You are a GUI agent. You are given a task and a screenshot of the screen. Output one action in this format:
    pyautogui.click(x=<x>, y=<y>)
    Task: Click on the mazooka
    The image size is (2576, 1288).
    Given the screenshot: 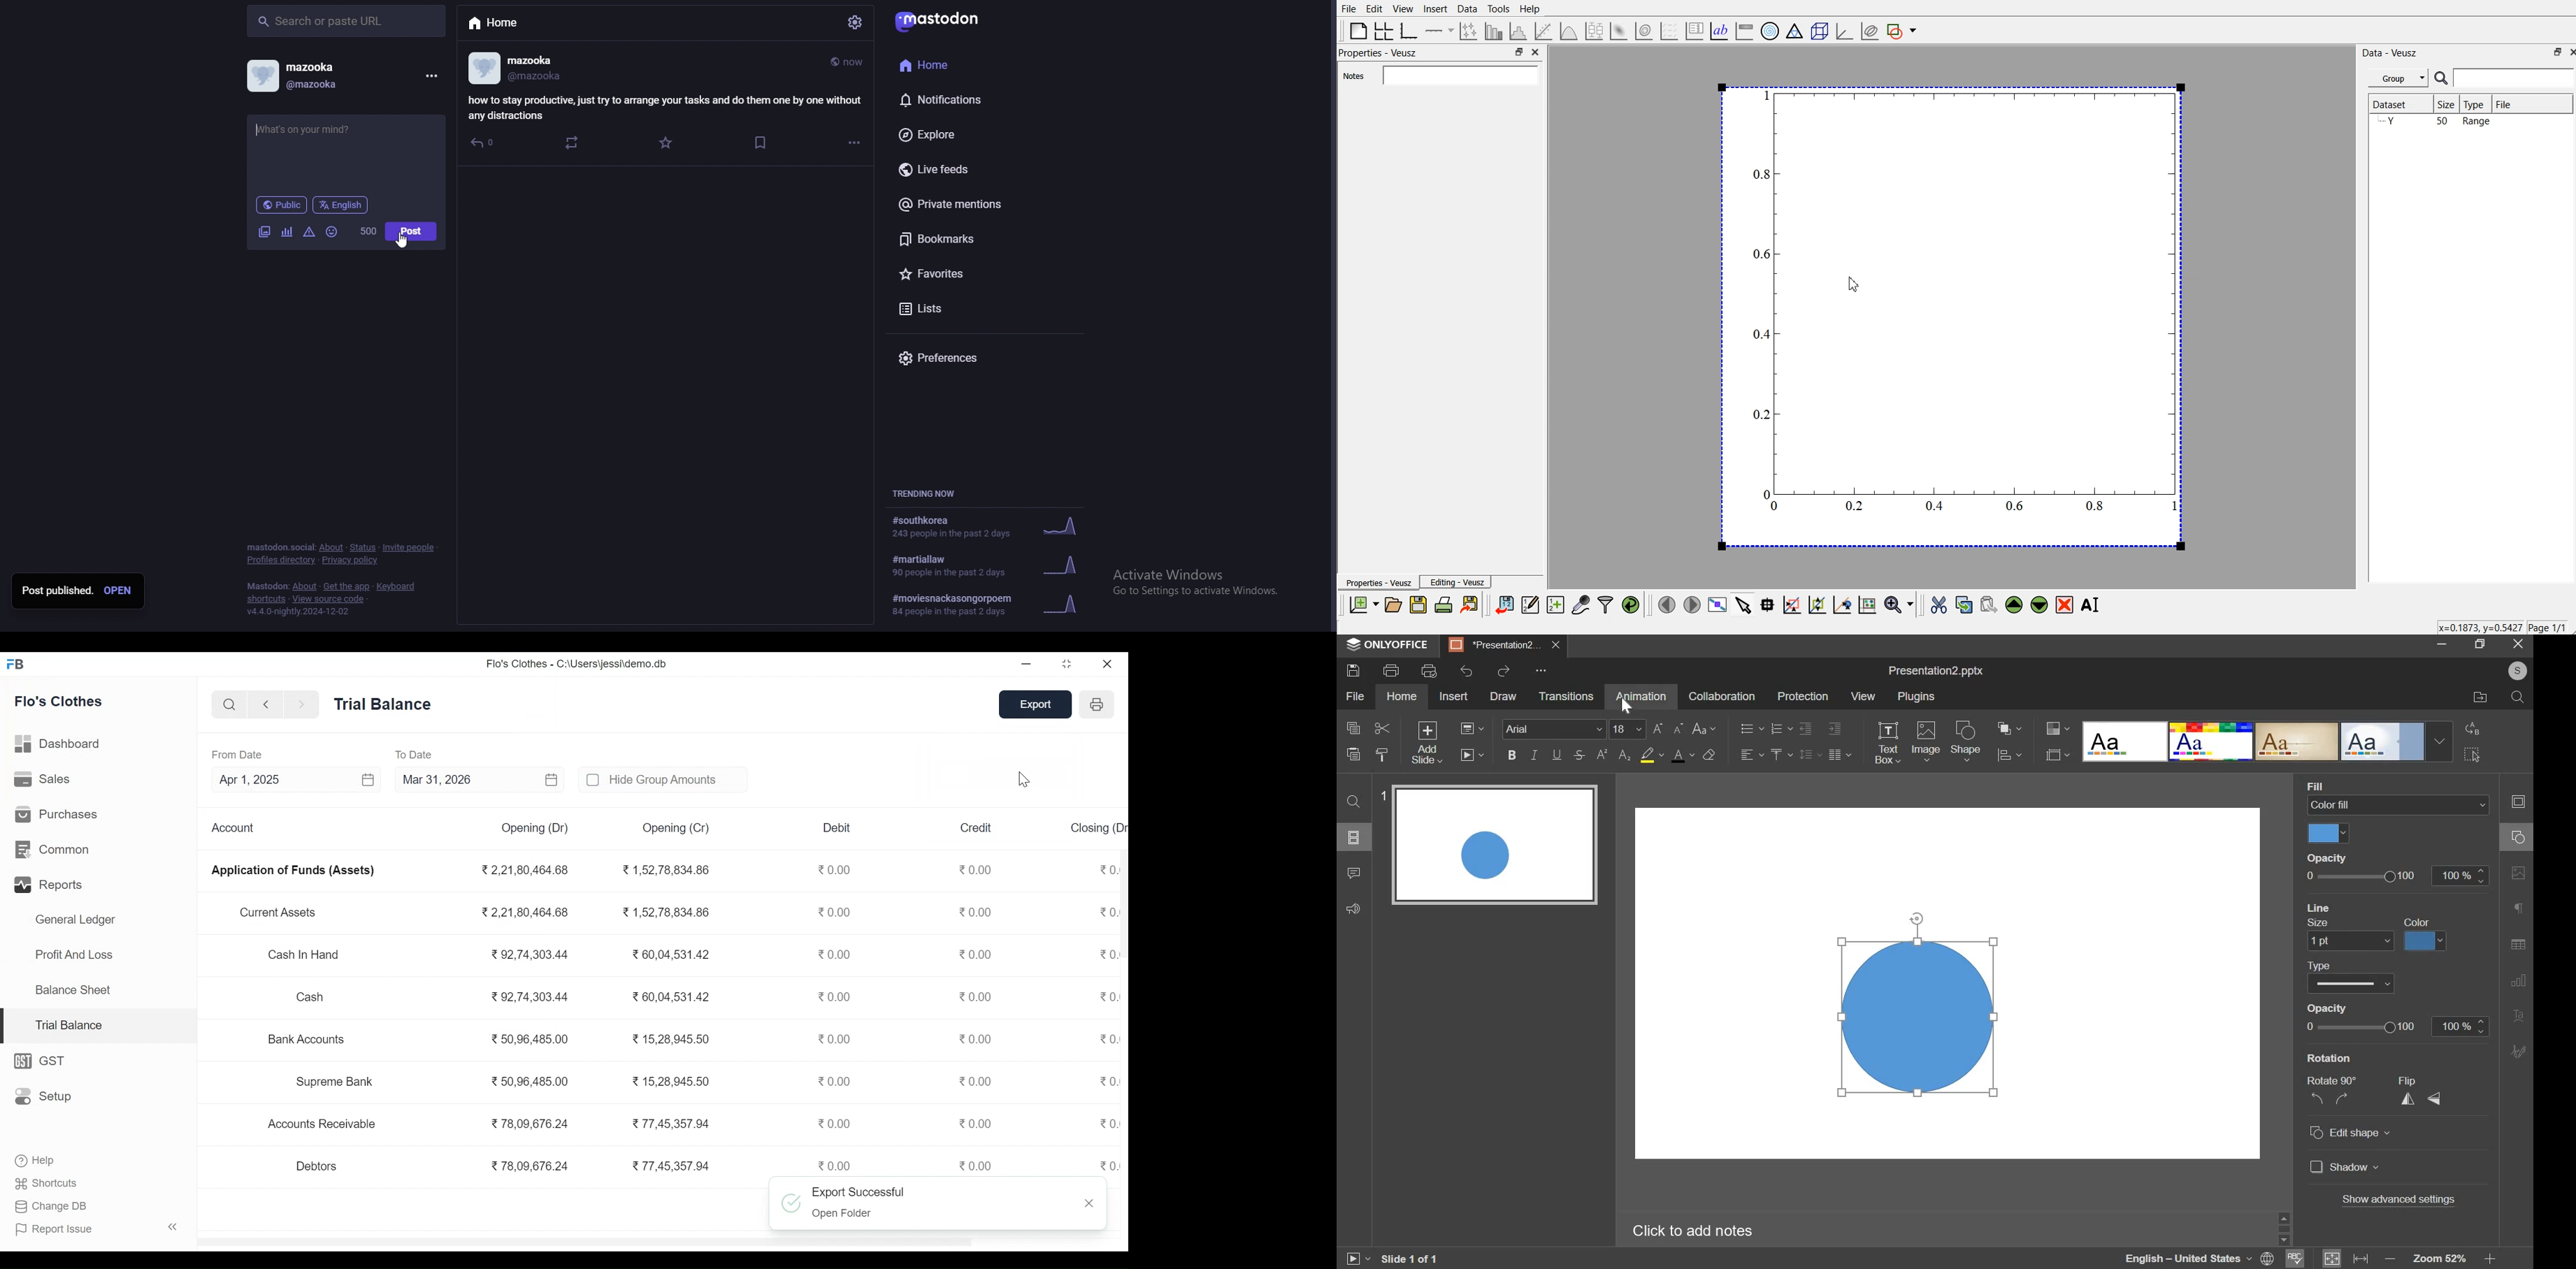 What is the action you would take?
    pyautogui.click(x=541, y=60)
    